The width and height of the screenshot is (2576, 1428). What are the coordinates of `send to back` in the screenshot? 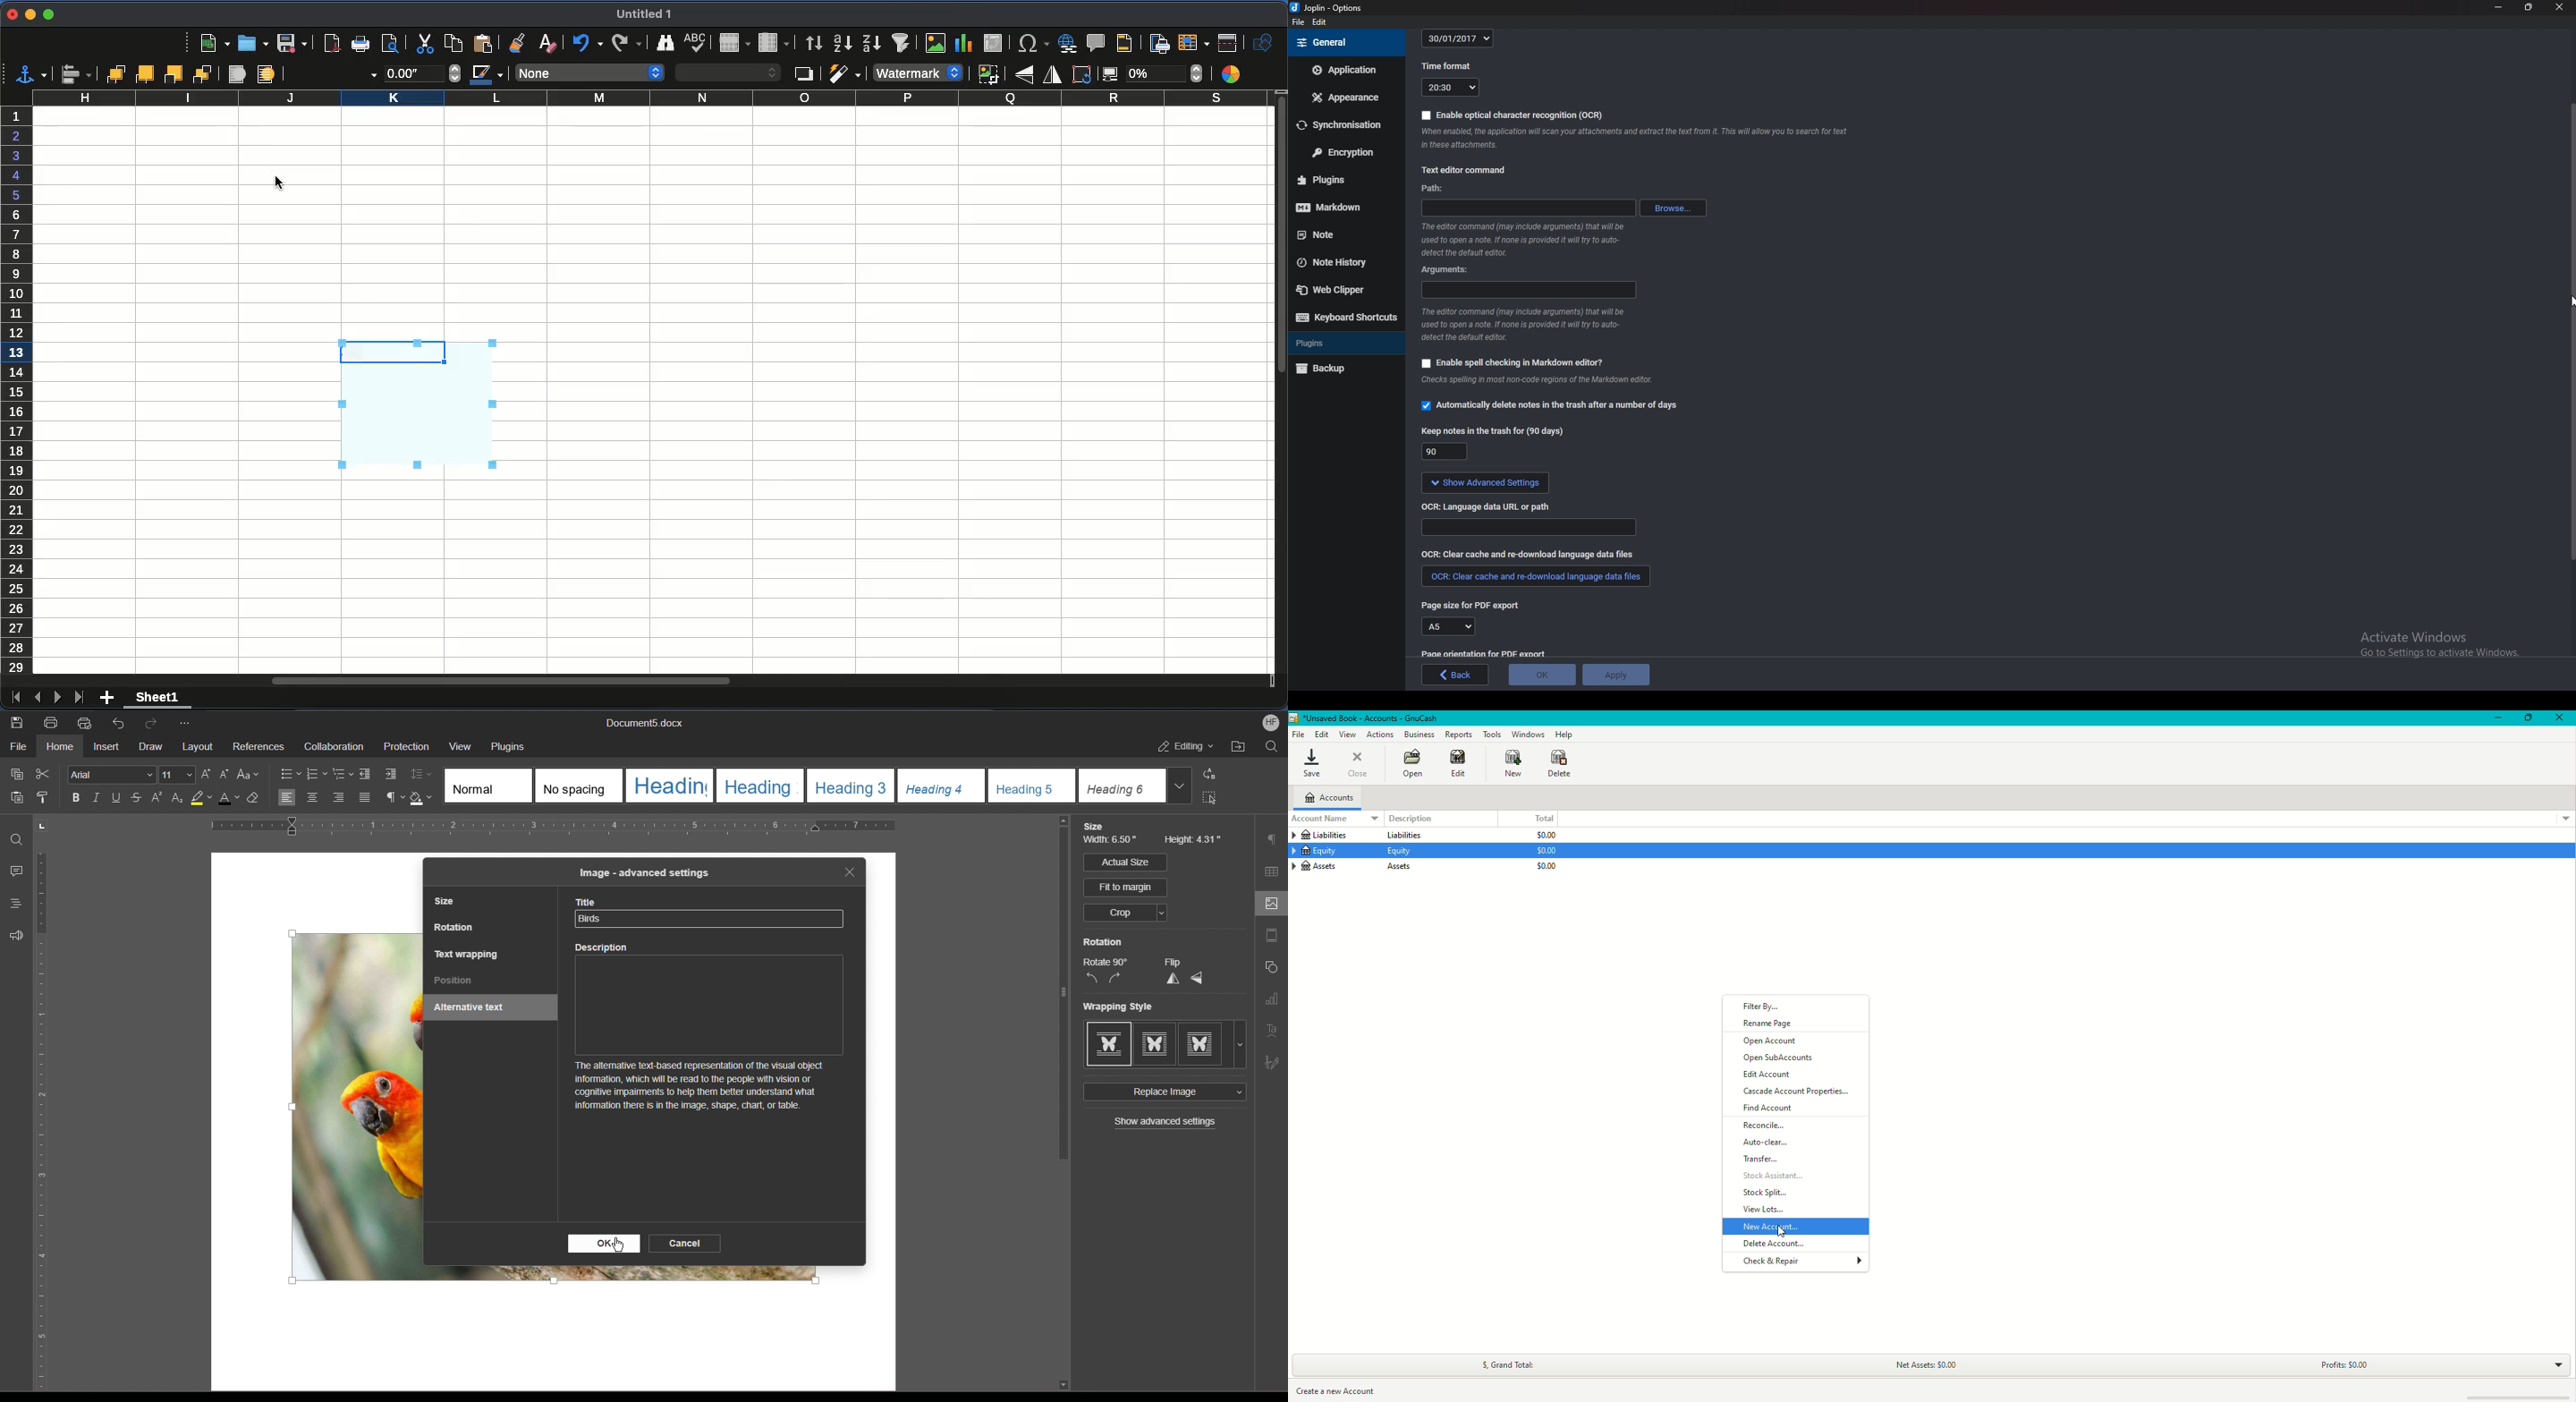 It's located at (204, 74).